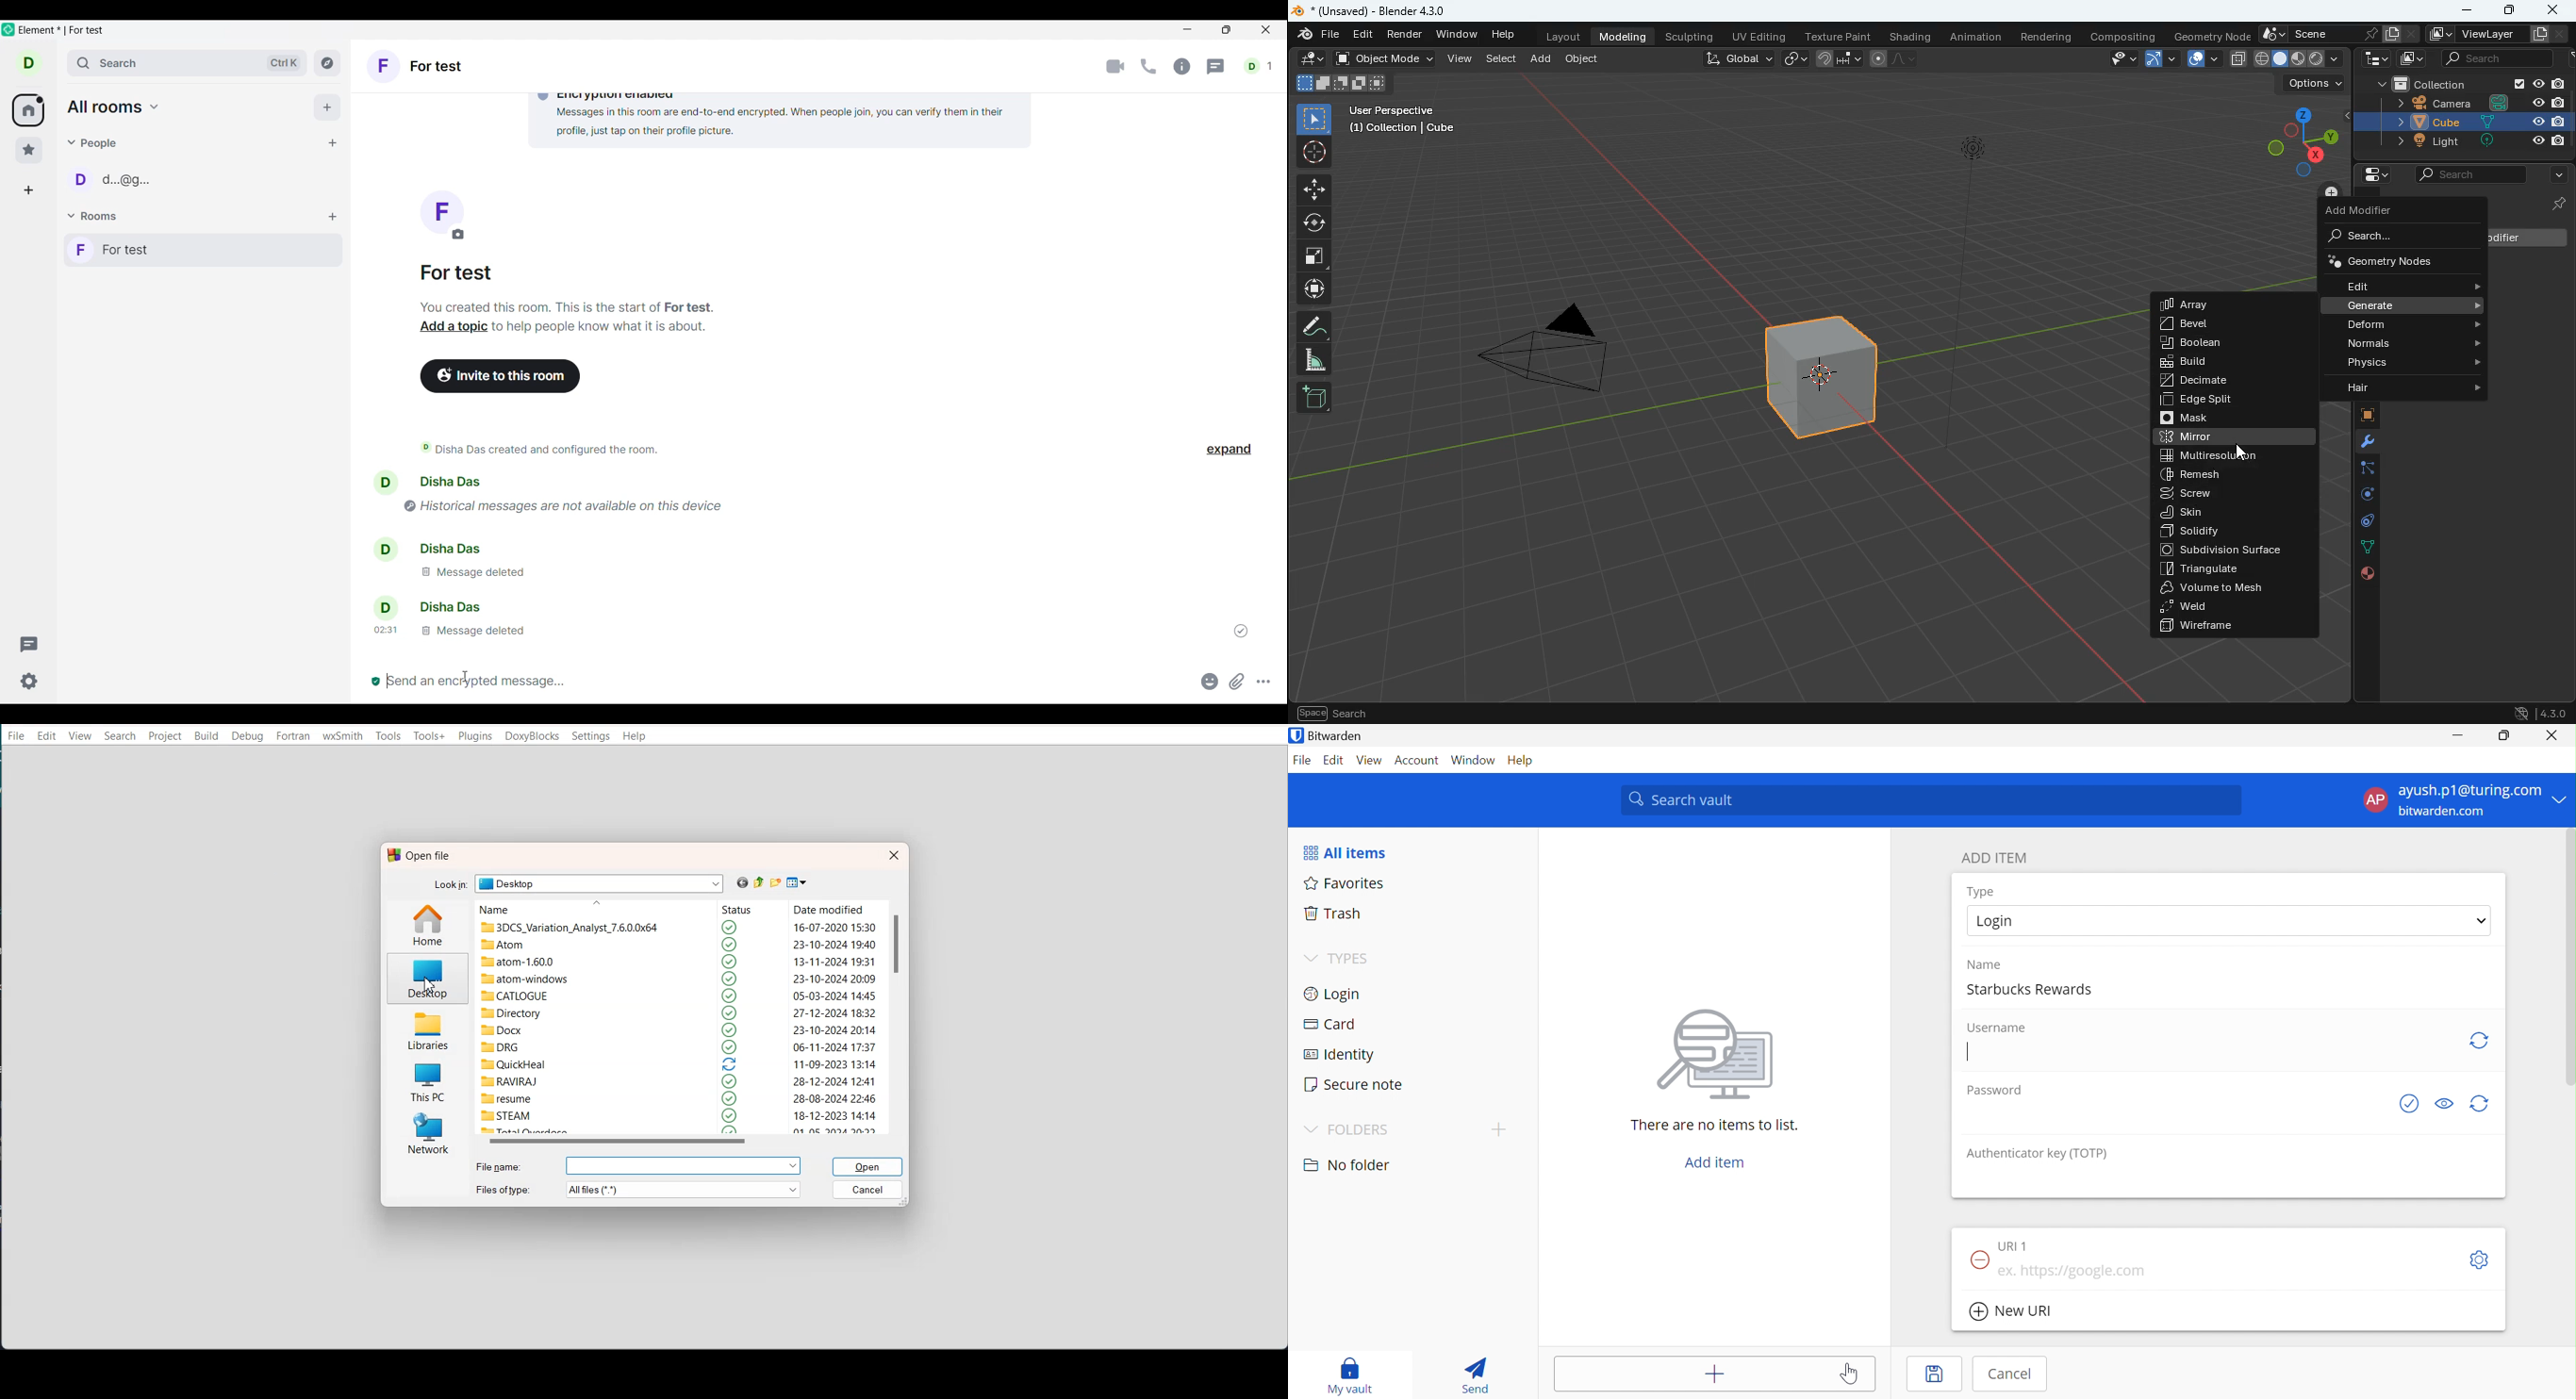 This screenshot has height=1400, width=2576. Describe the element at coordinates (513, 909) in the screenshot. I see `Name` at that location.